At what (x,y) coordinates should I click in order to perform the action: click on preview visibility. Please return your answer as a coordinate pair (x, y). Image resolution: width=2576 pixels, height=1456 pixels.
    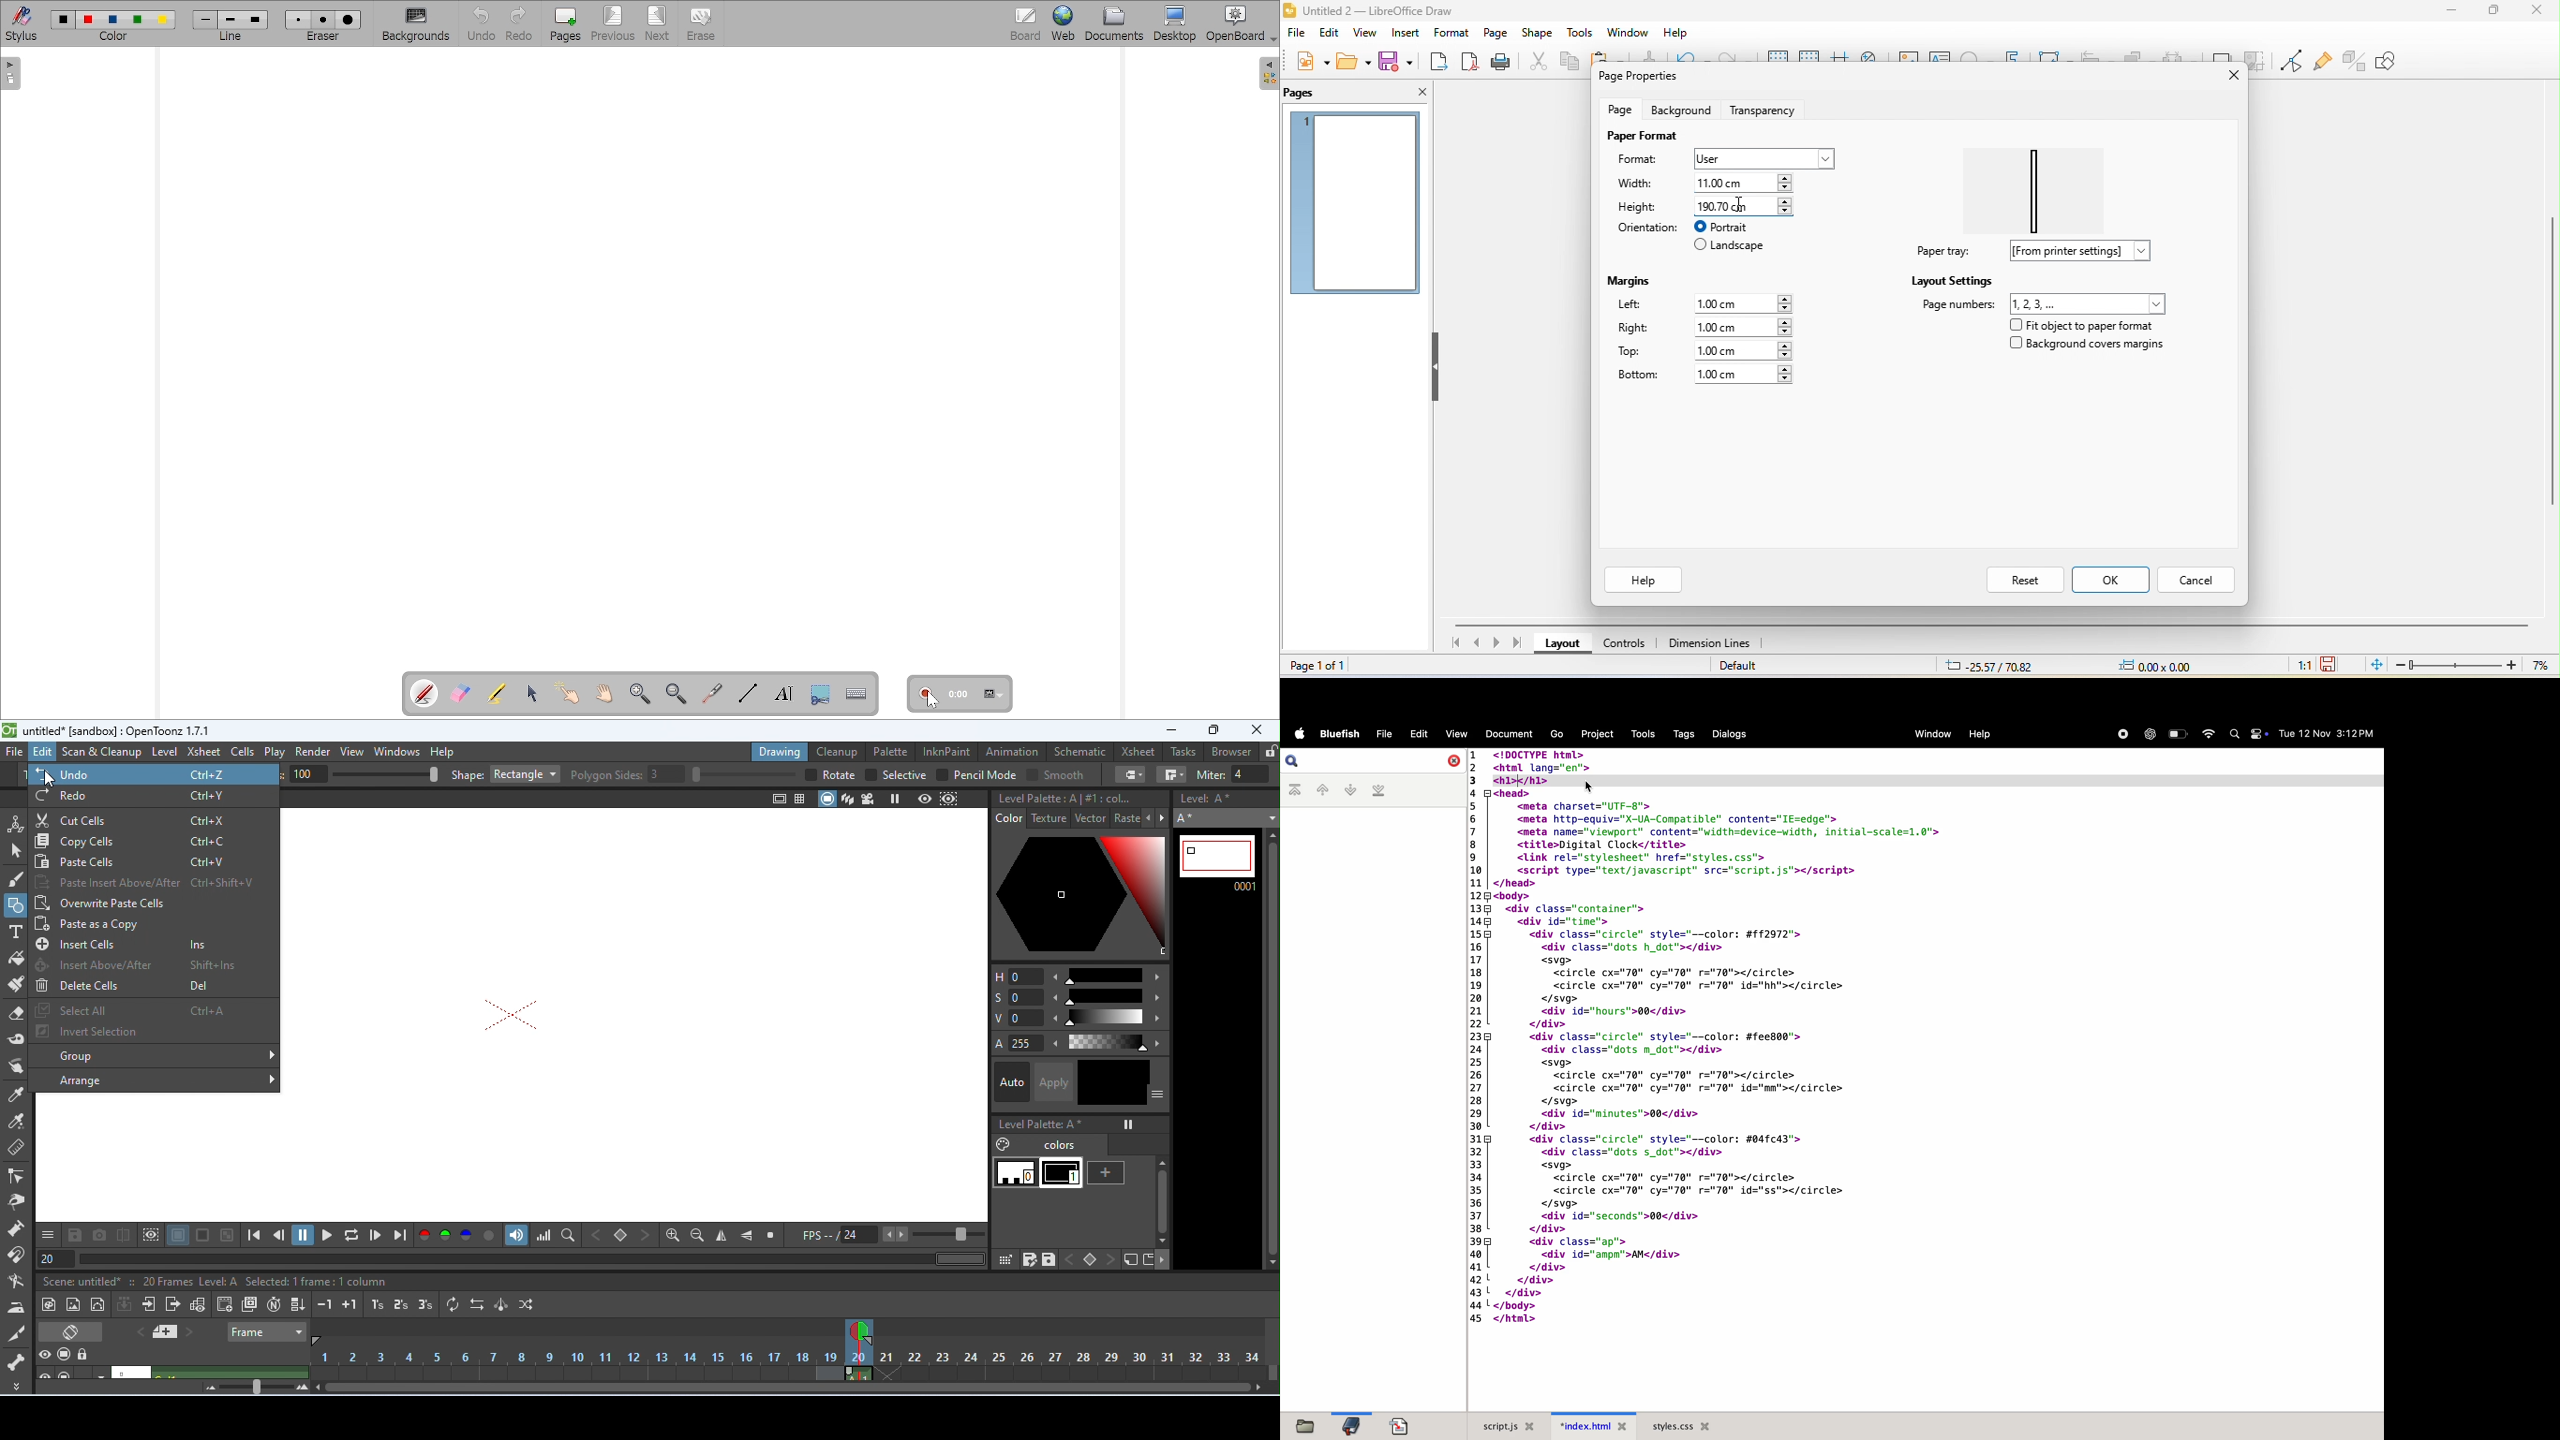
    Looking at the image, I should click on (43, 1354).